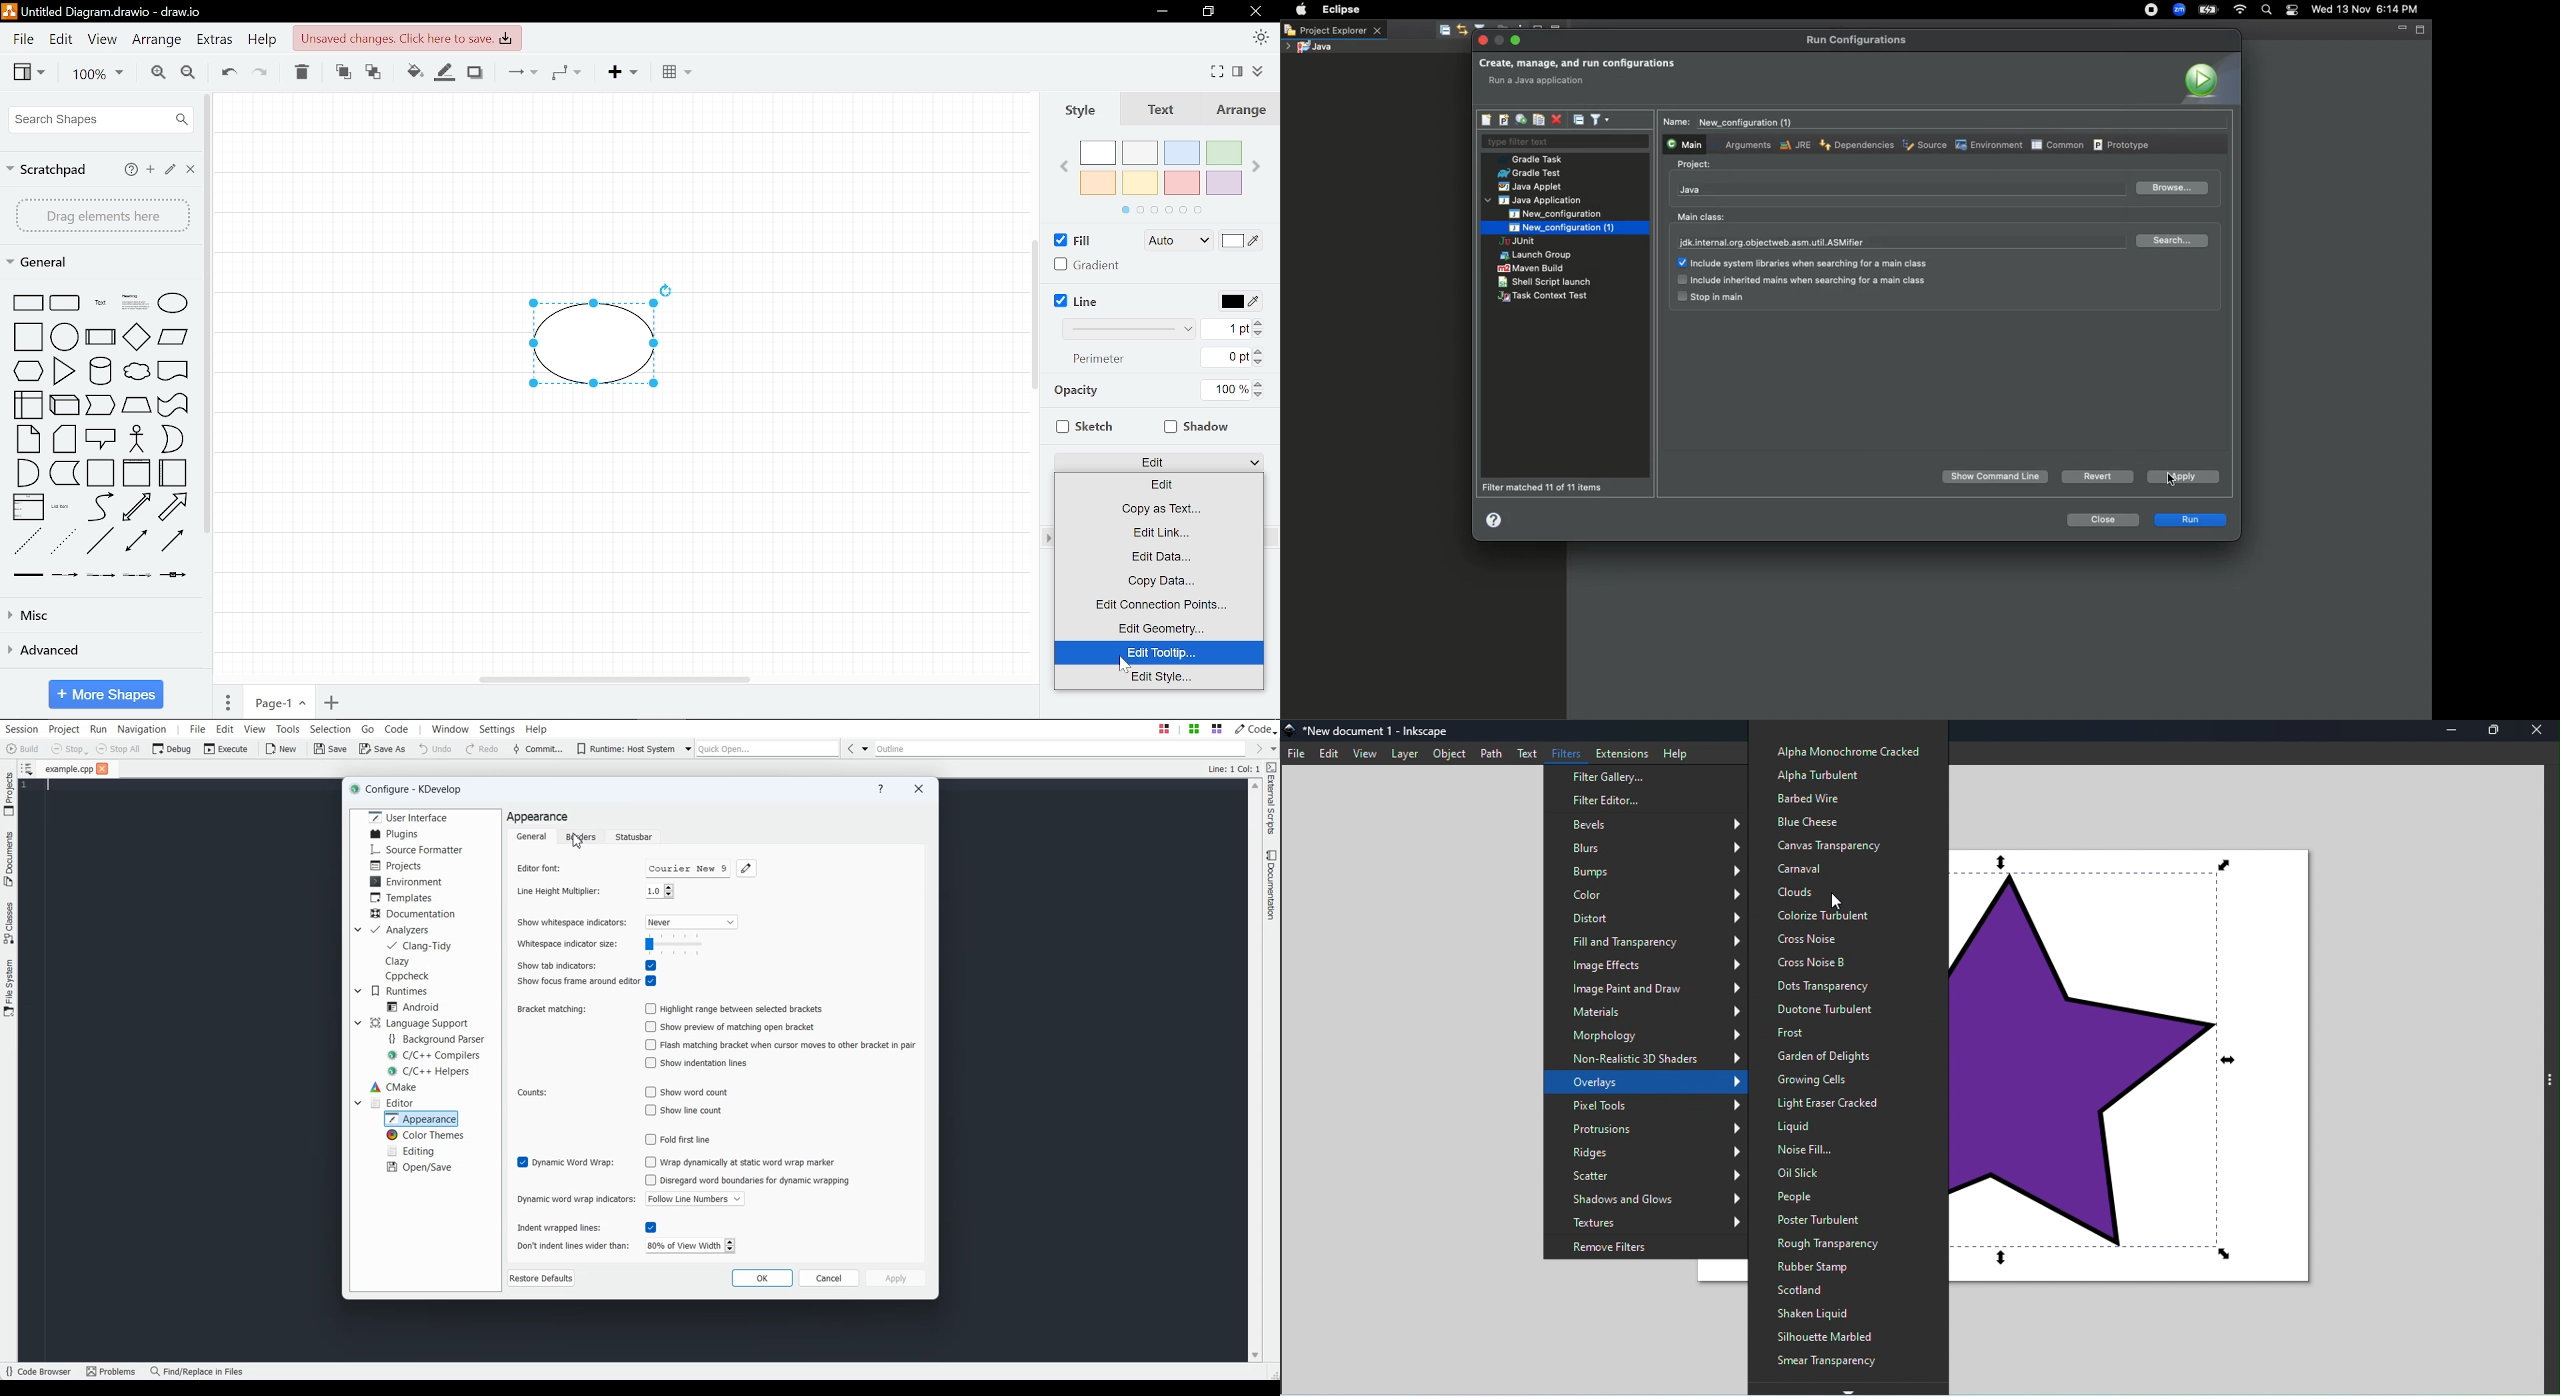 This screenshot has width=2576, height=1400. Describe the element at coordinates (215, 41) in the screenshot. I see `Extras` at that location.